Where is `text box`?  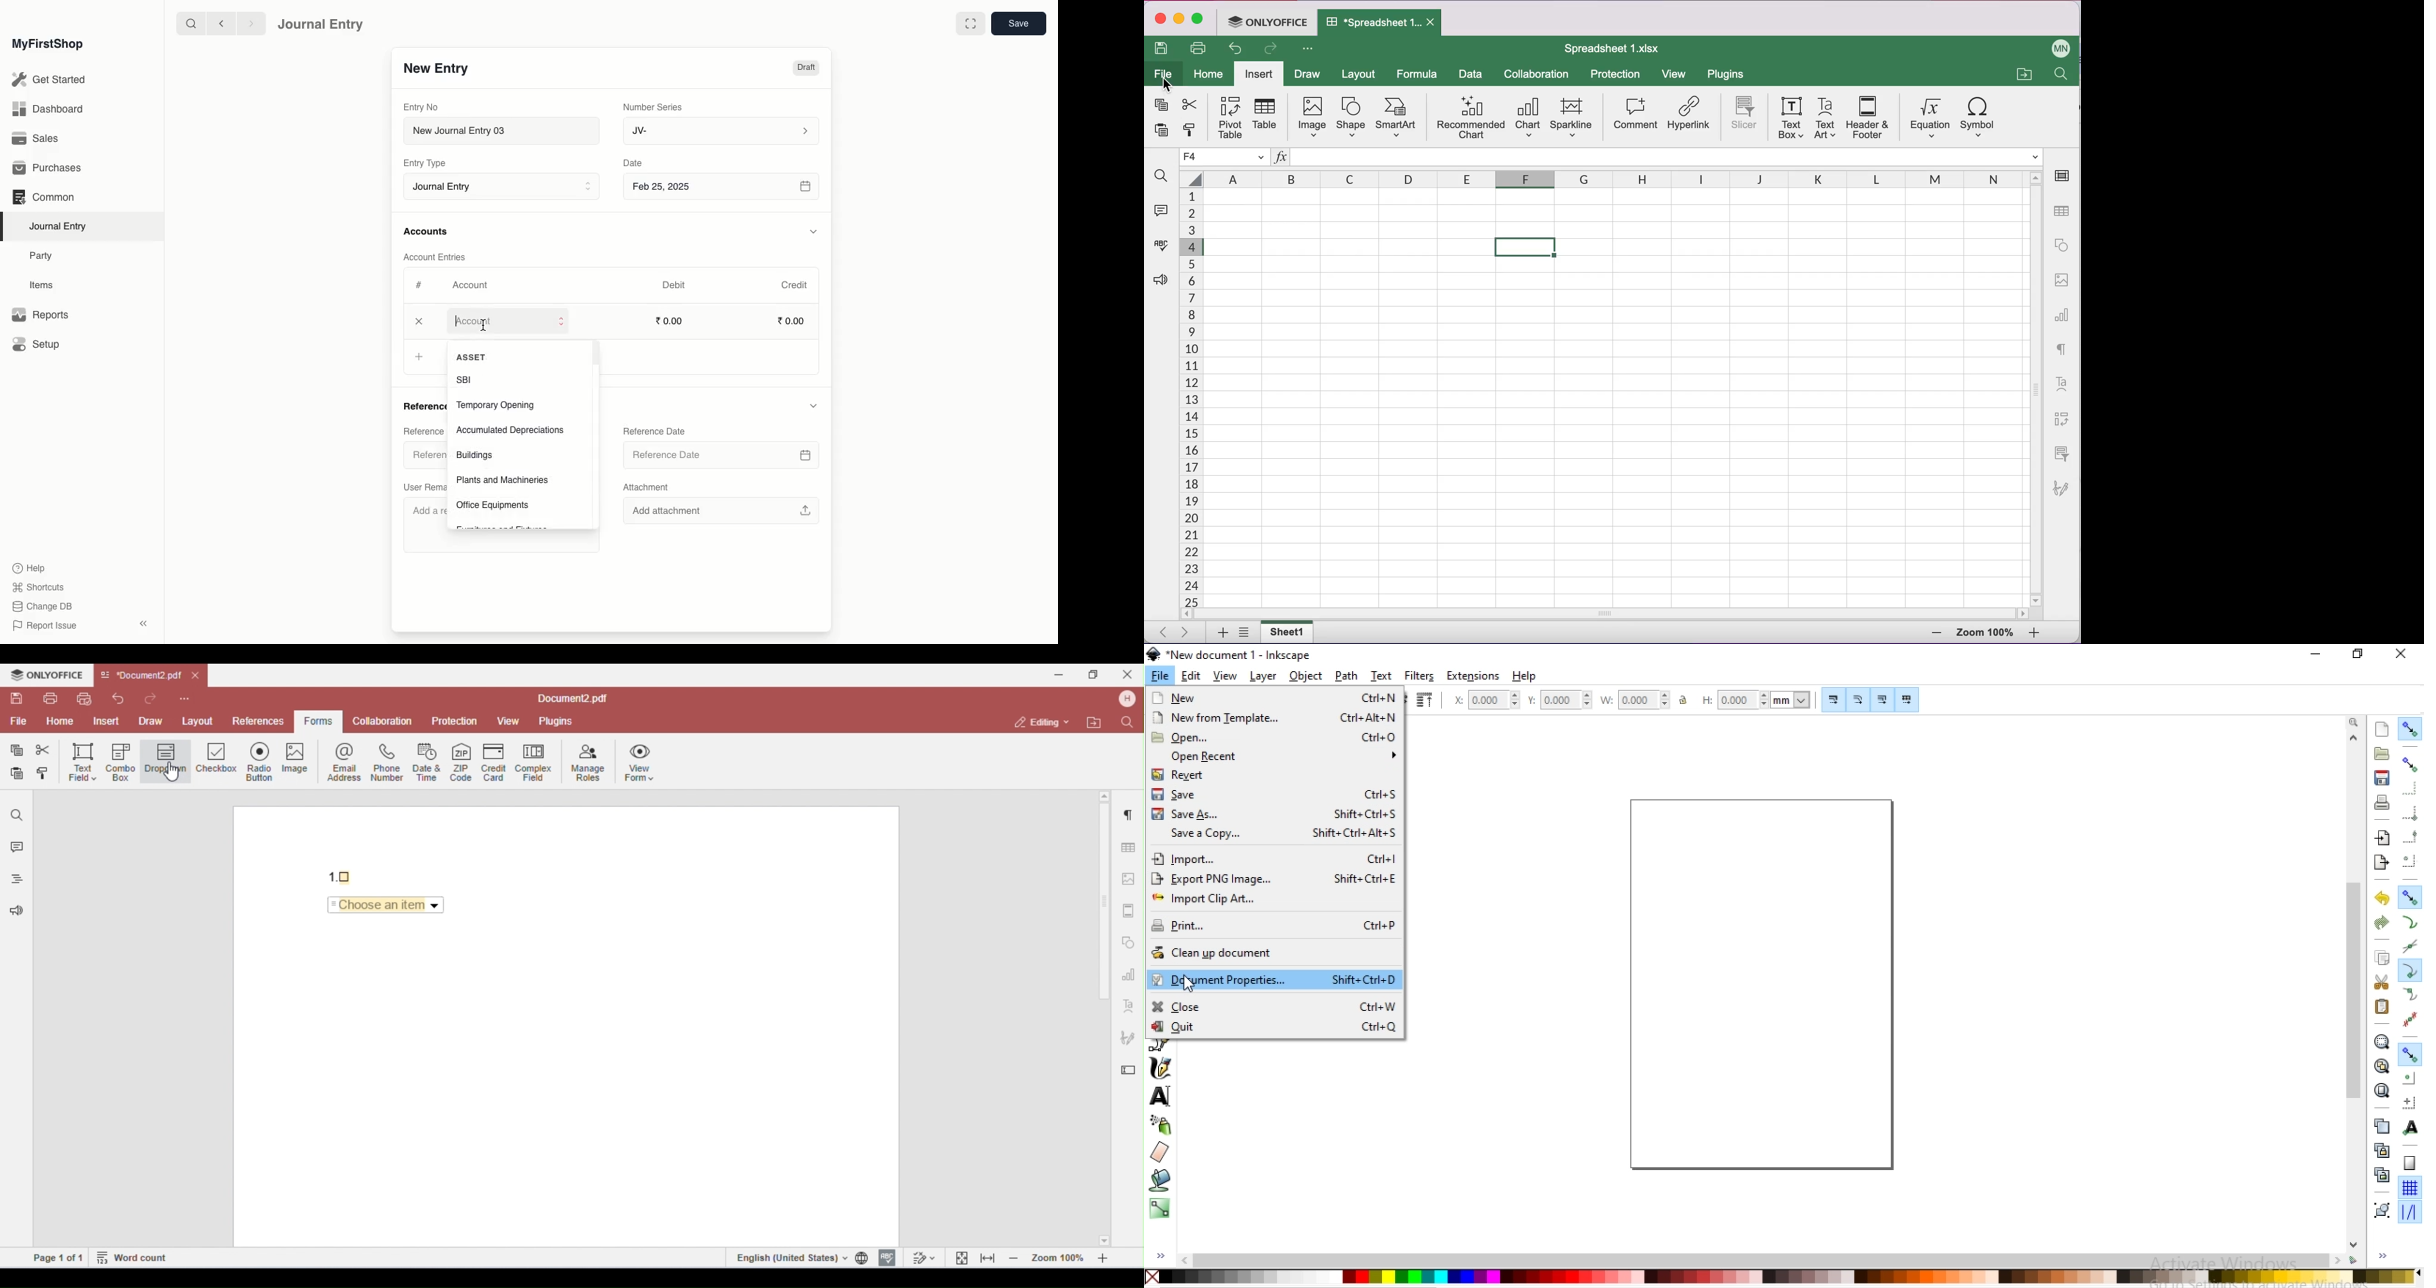
text box is located at coordinates (1792, 118).